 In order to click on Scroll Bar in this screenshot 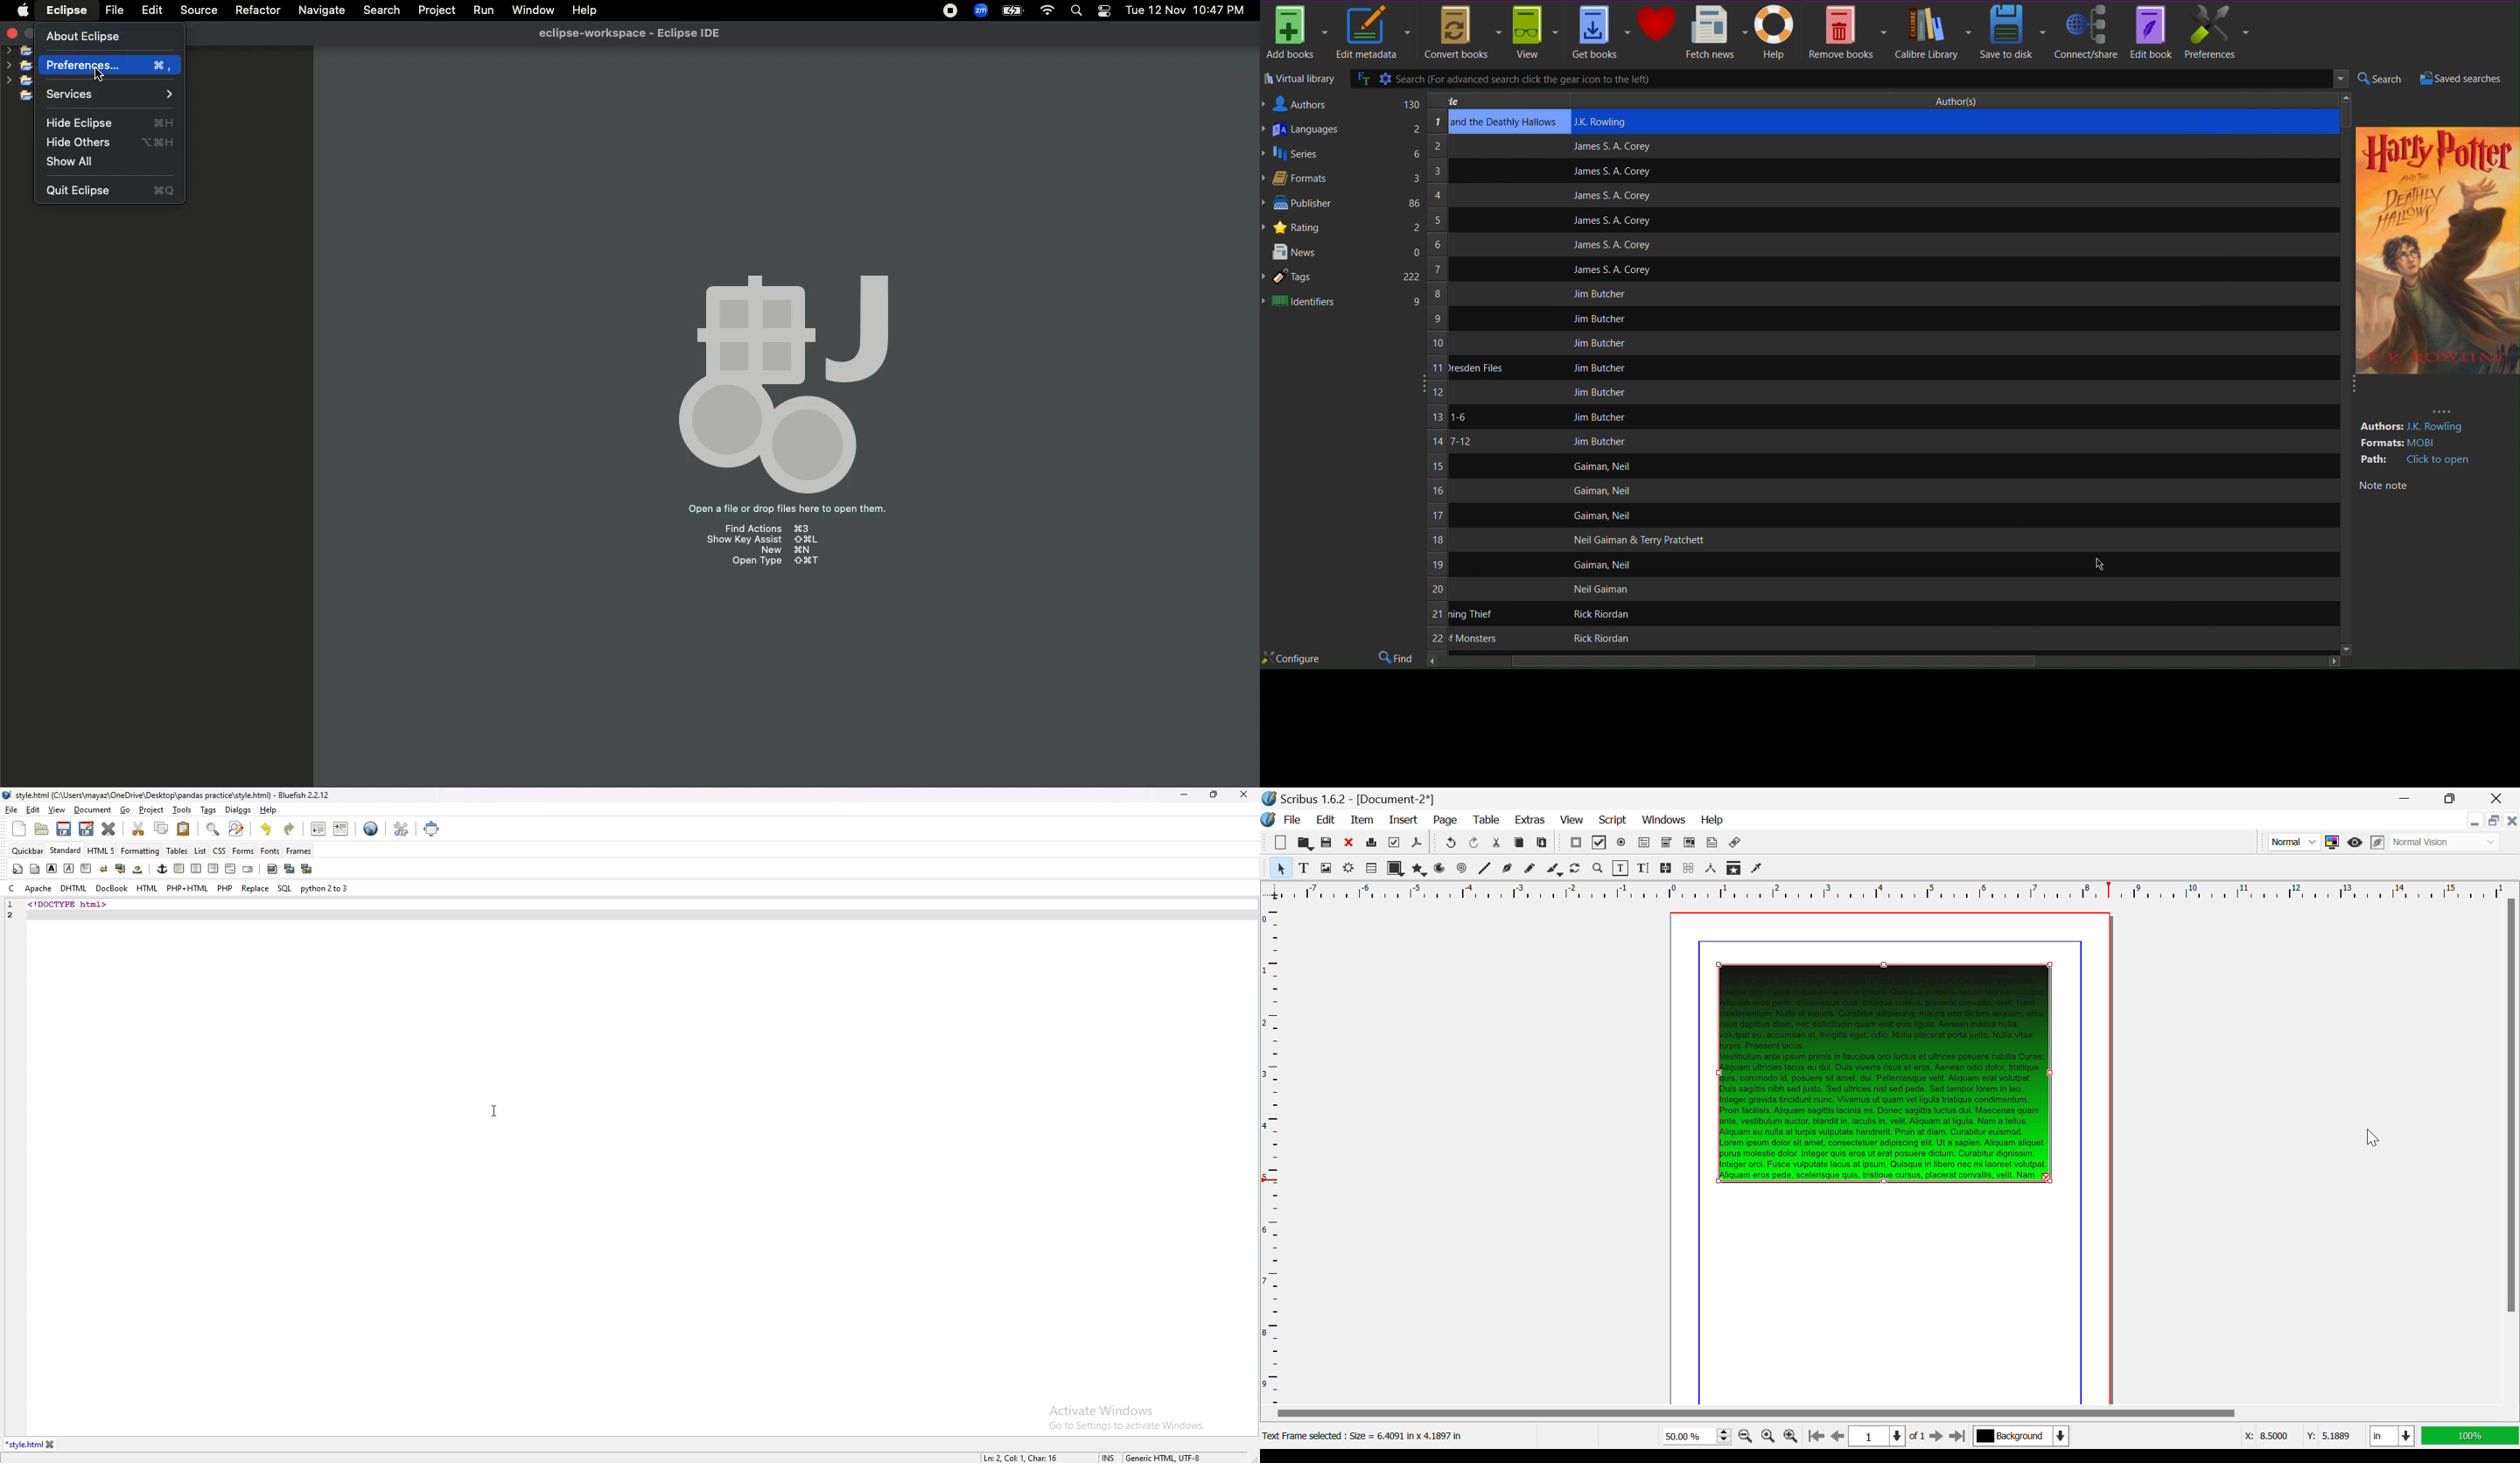, I will do `click(2511, 1150)`.